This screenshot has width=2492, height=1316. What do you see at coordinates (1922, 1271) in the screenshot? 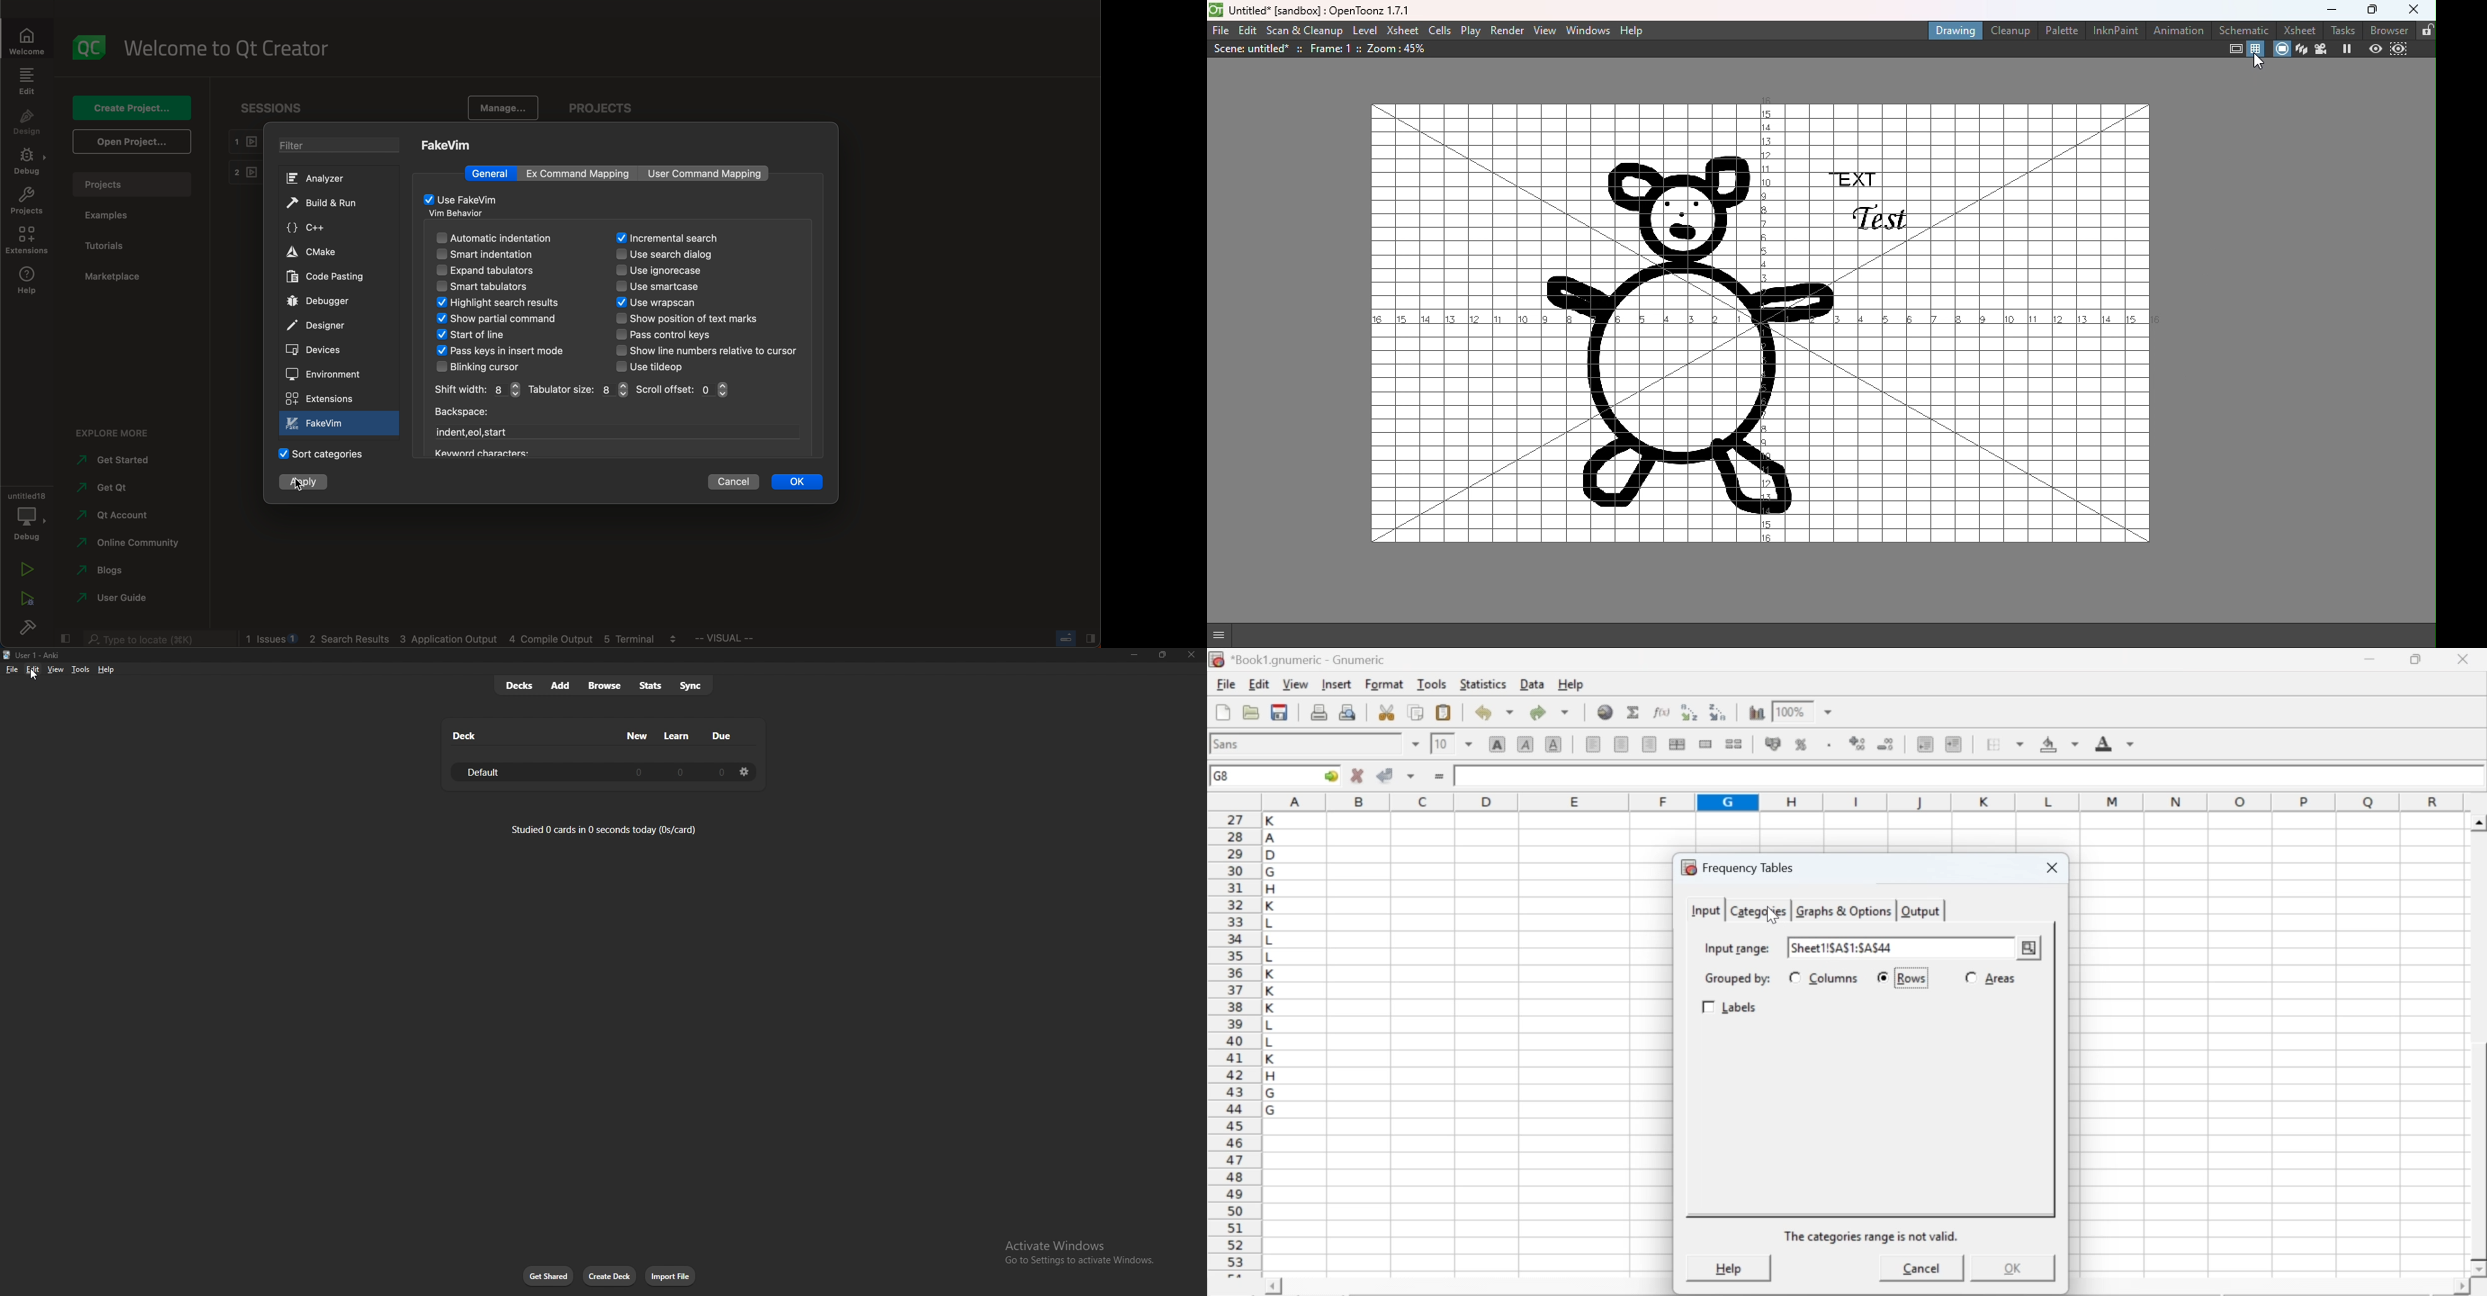
I see `cancel` at bounding box center [1922, 1271].